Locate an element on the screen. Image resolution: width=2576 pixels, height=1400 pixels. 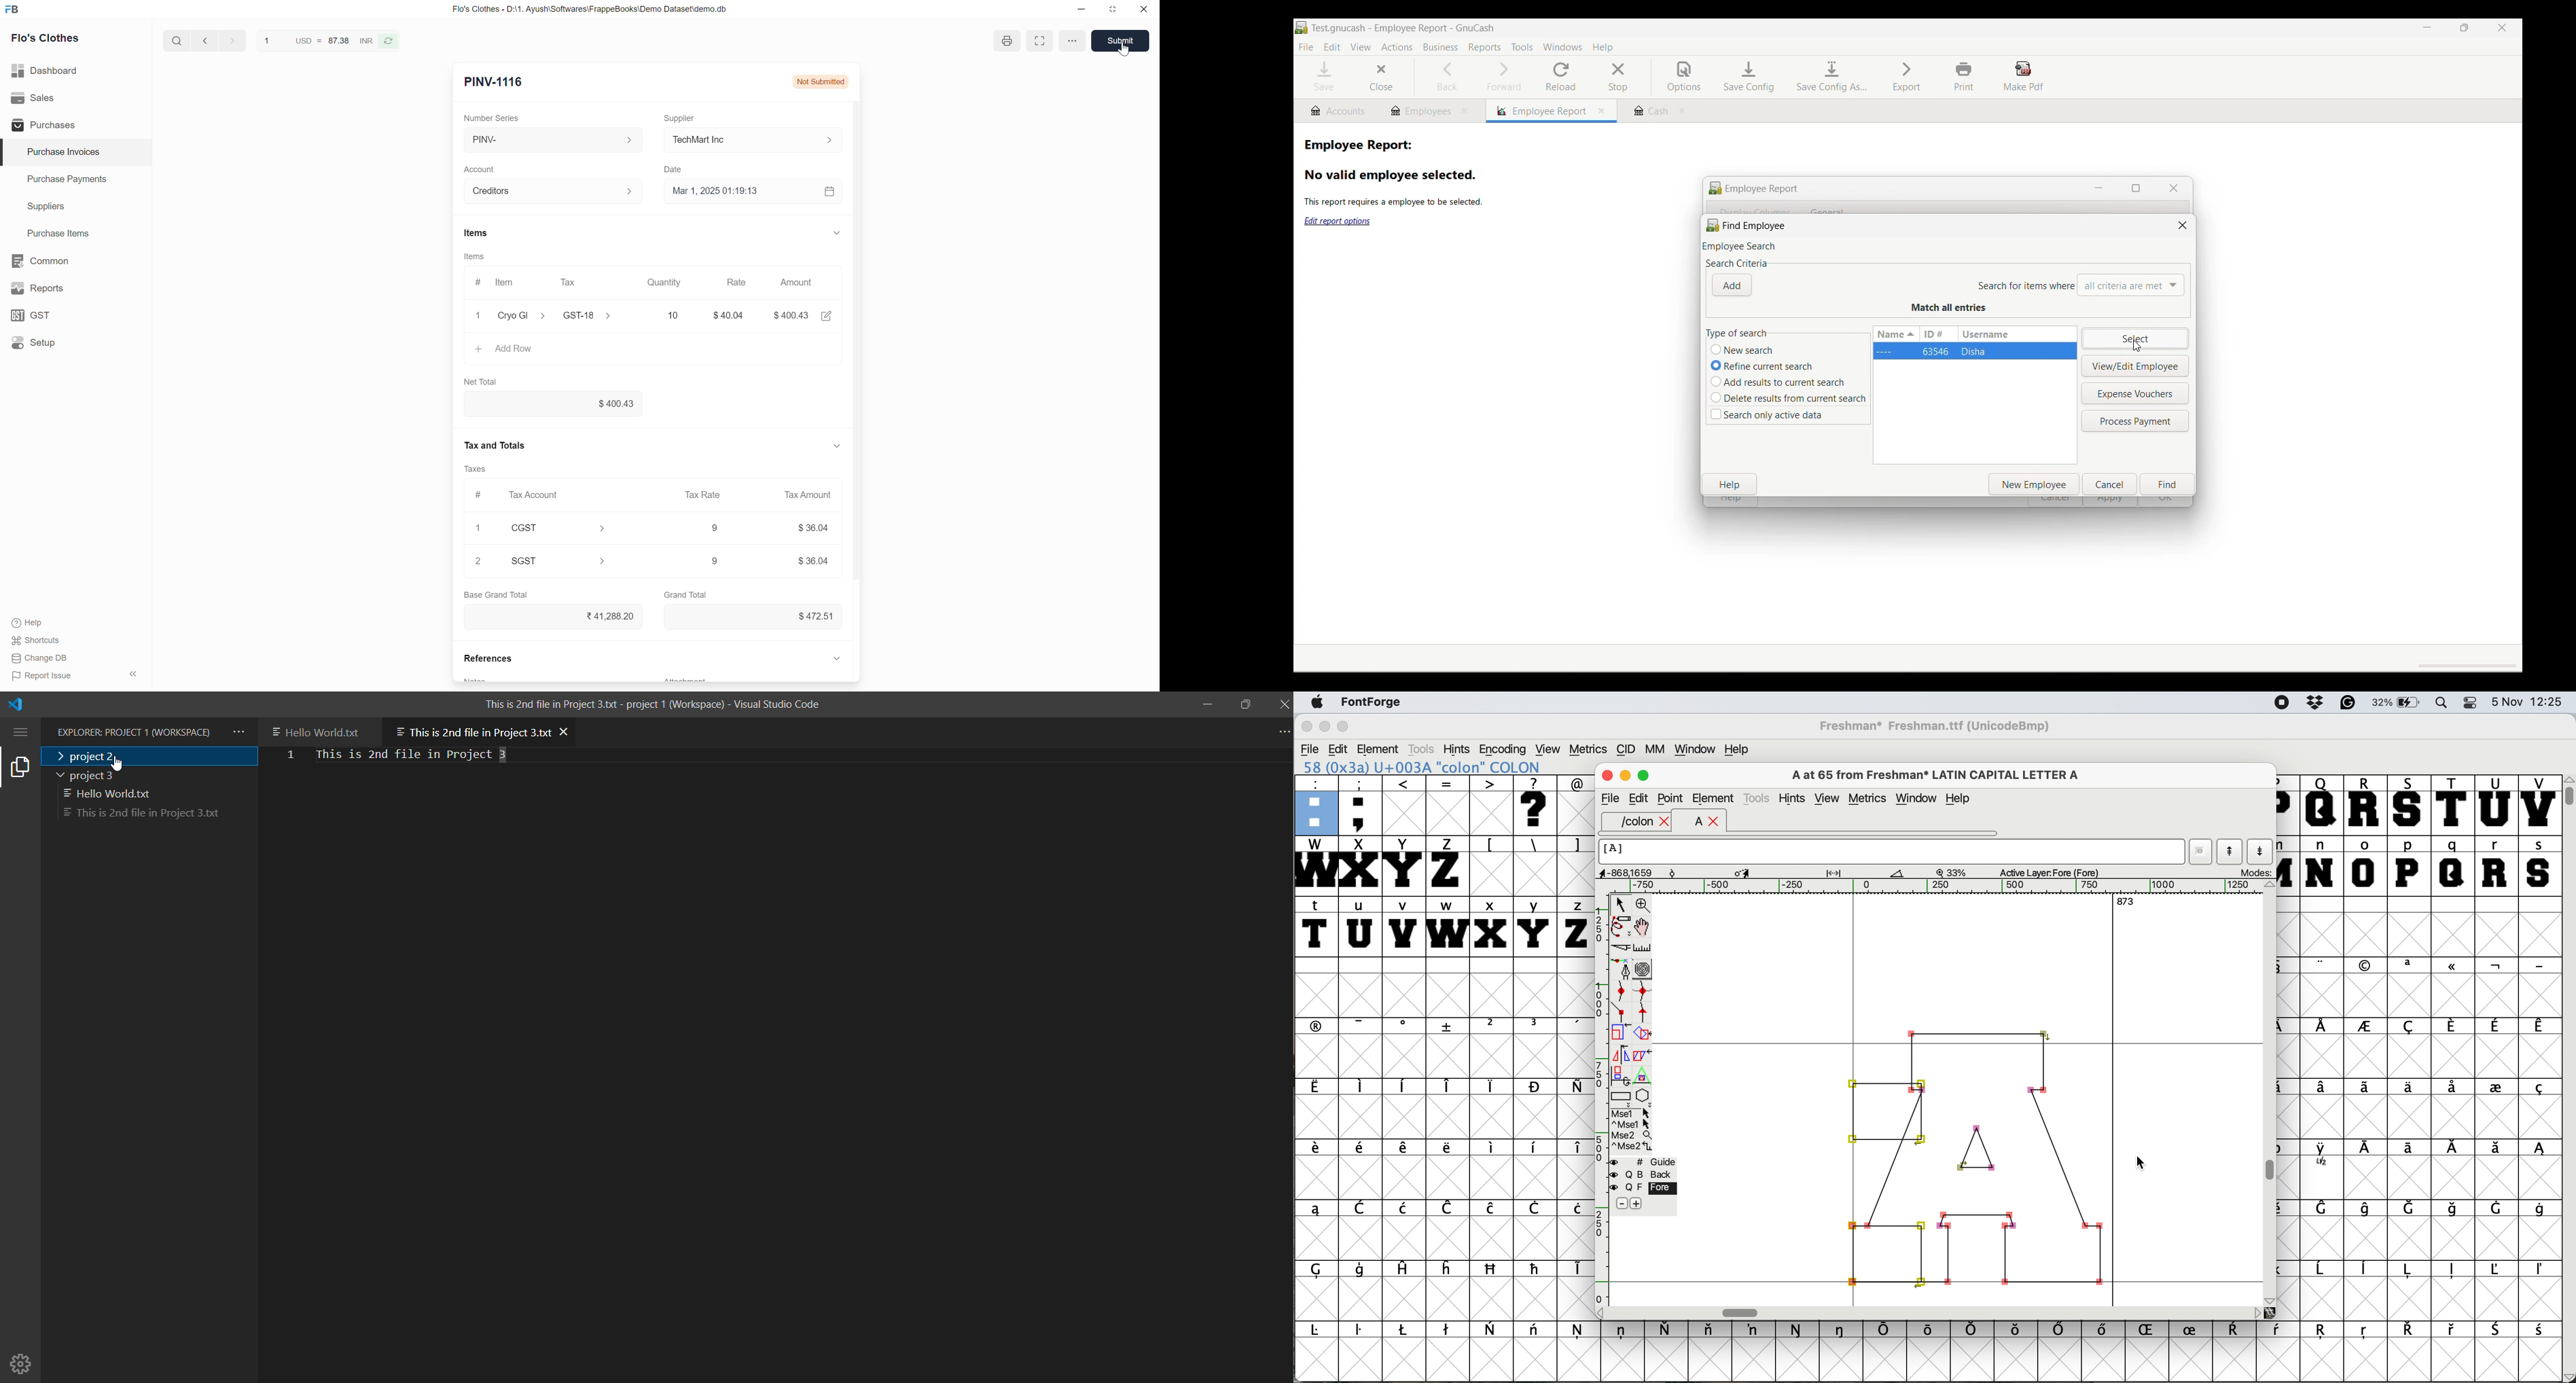
symbol is located at coordinates (1406, 1149).